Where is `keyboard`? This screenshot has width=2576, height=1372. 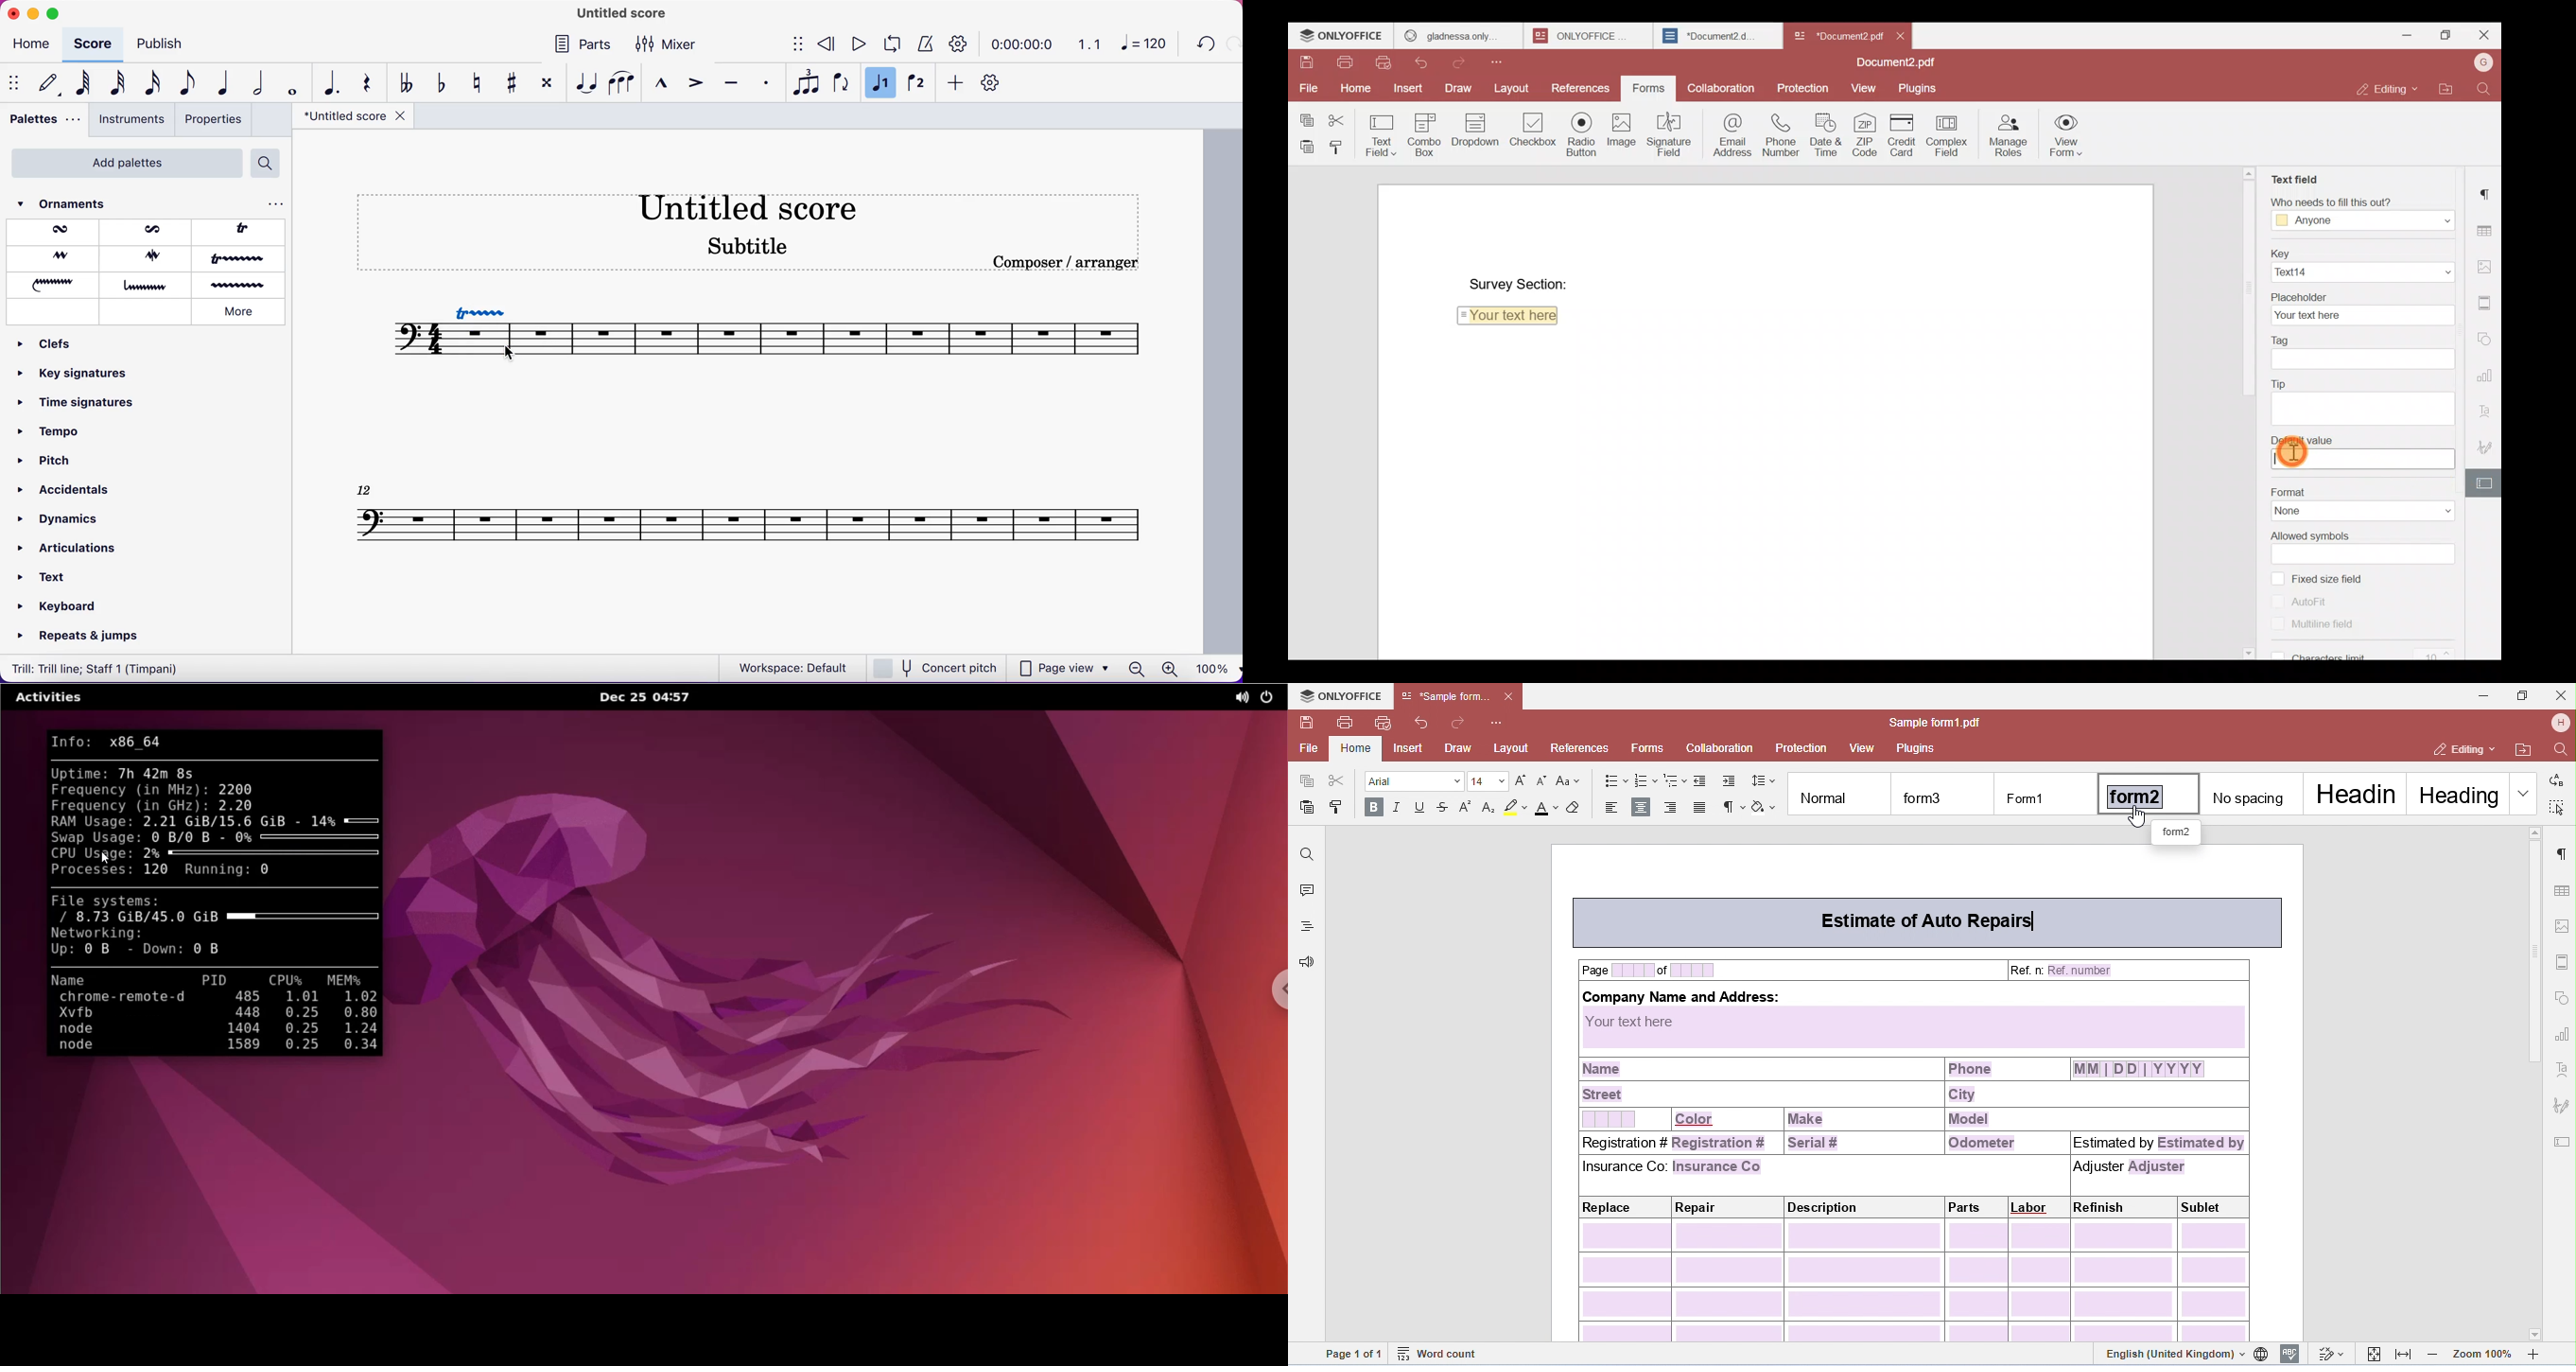
keyboard is located at coordinates (61, 606).